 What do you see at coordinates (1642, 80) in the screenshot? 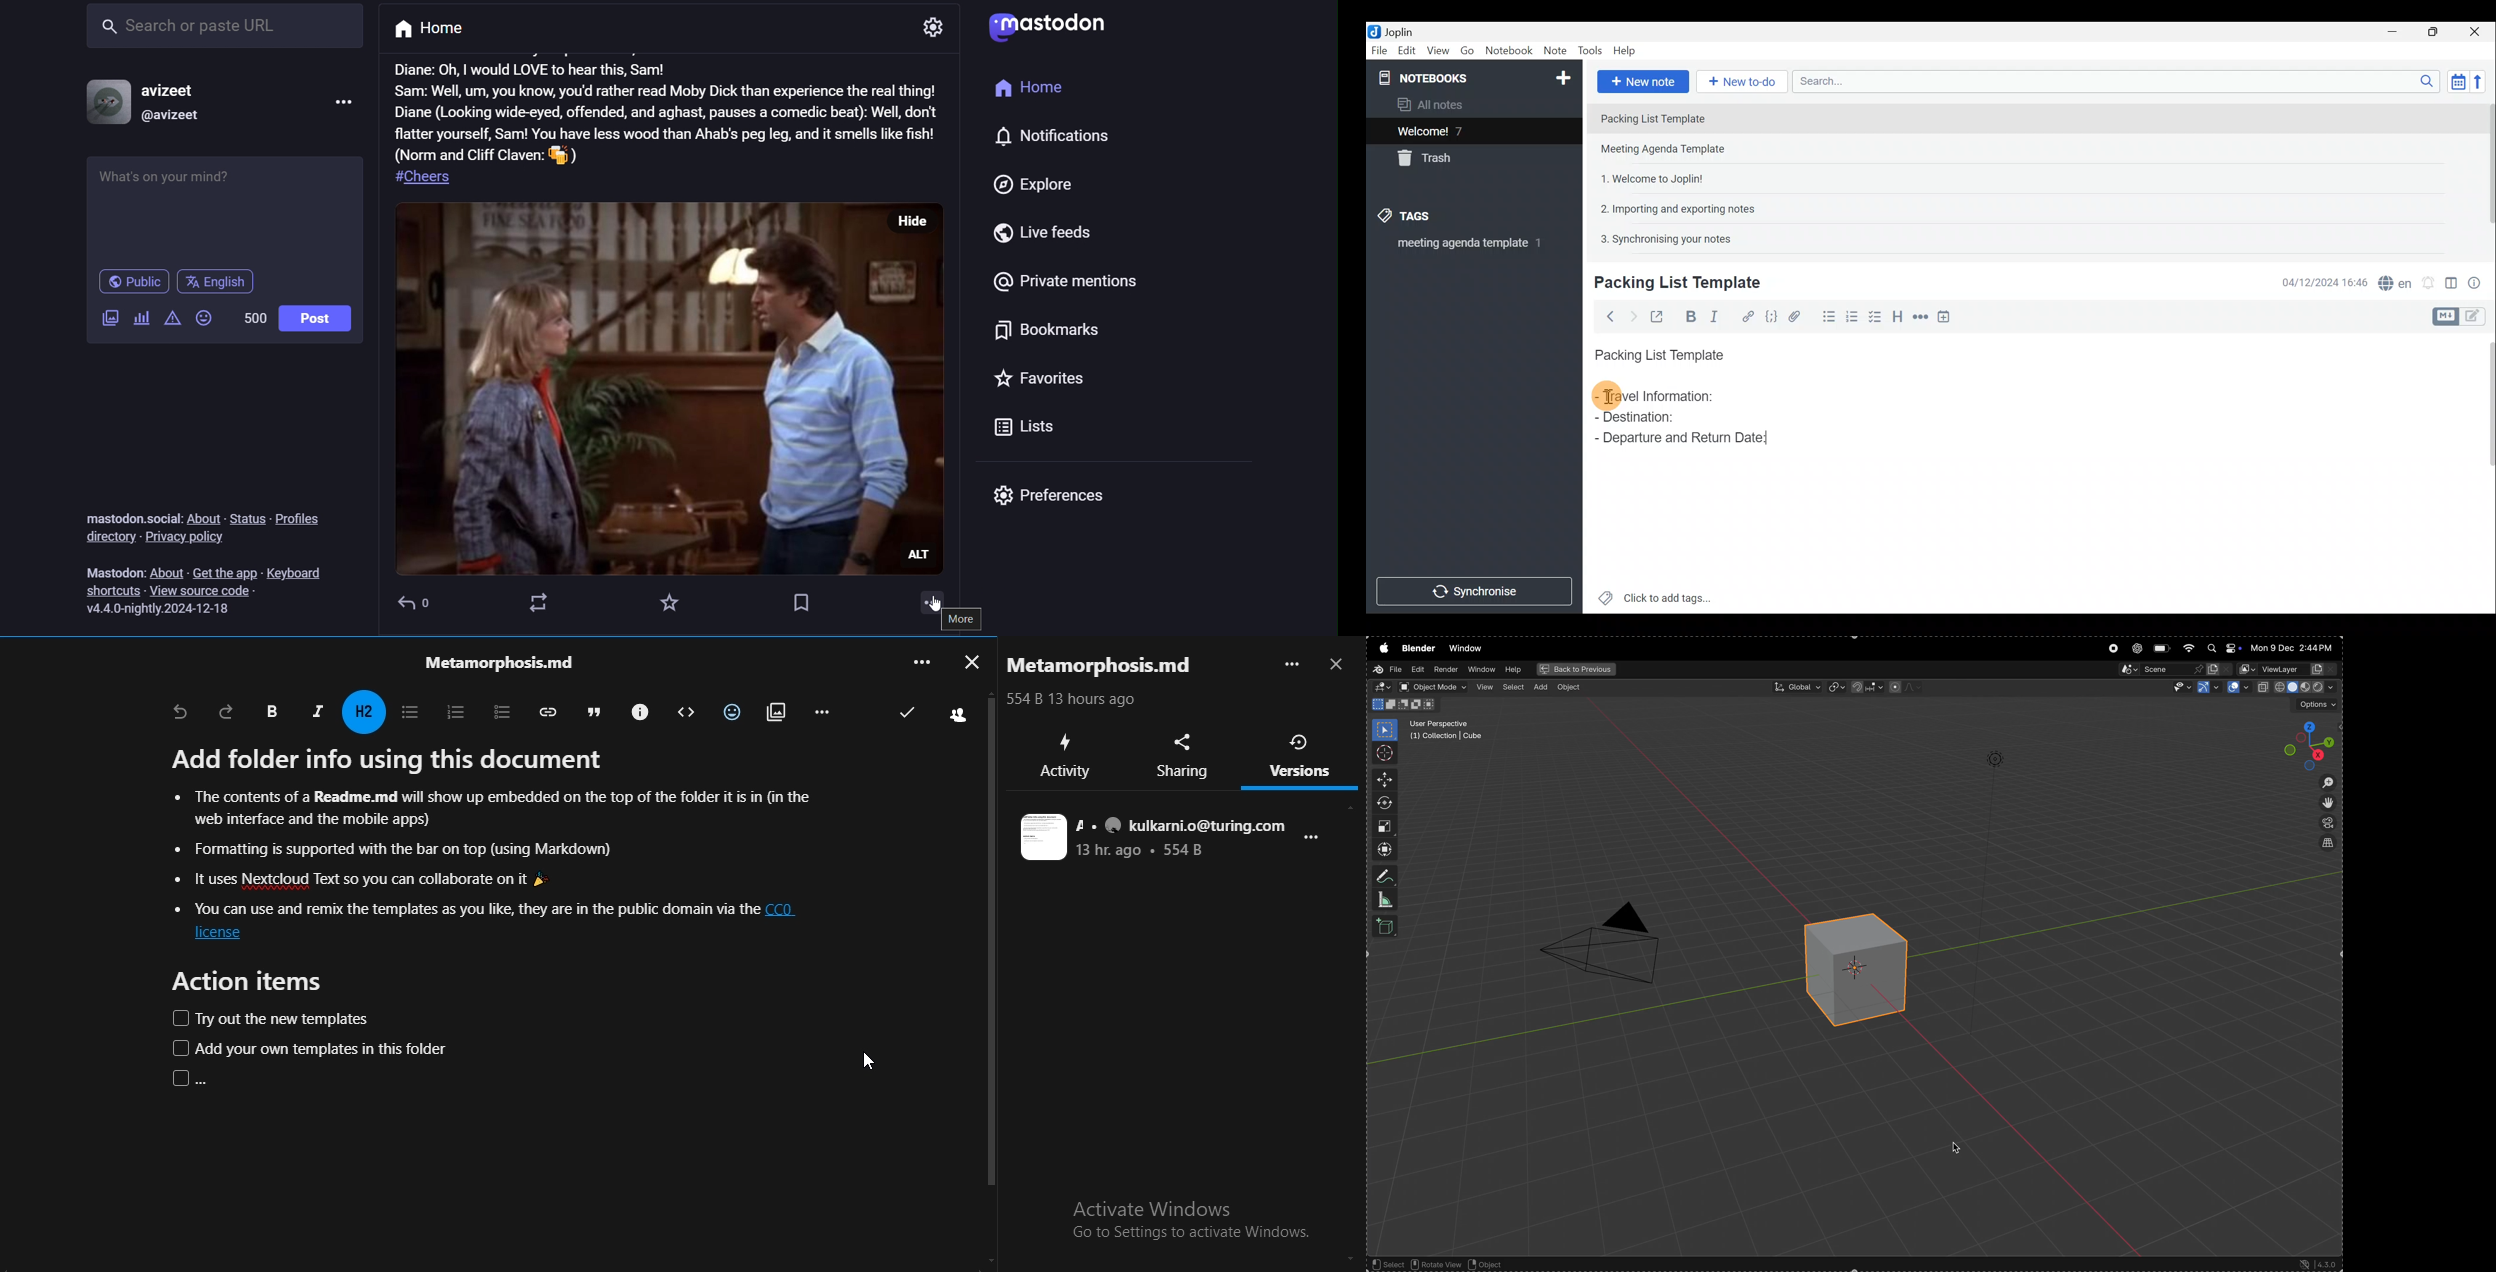
I see `New note` at bounding box center [1642, 80].